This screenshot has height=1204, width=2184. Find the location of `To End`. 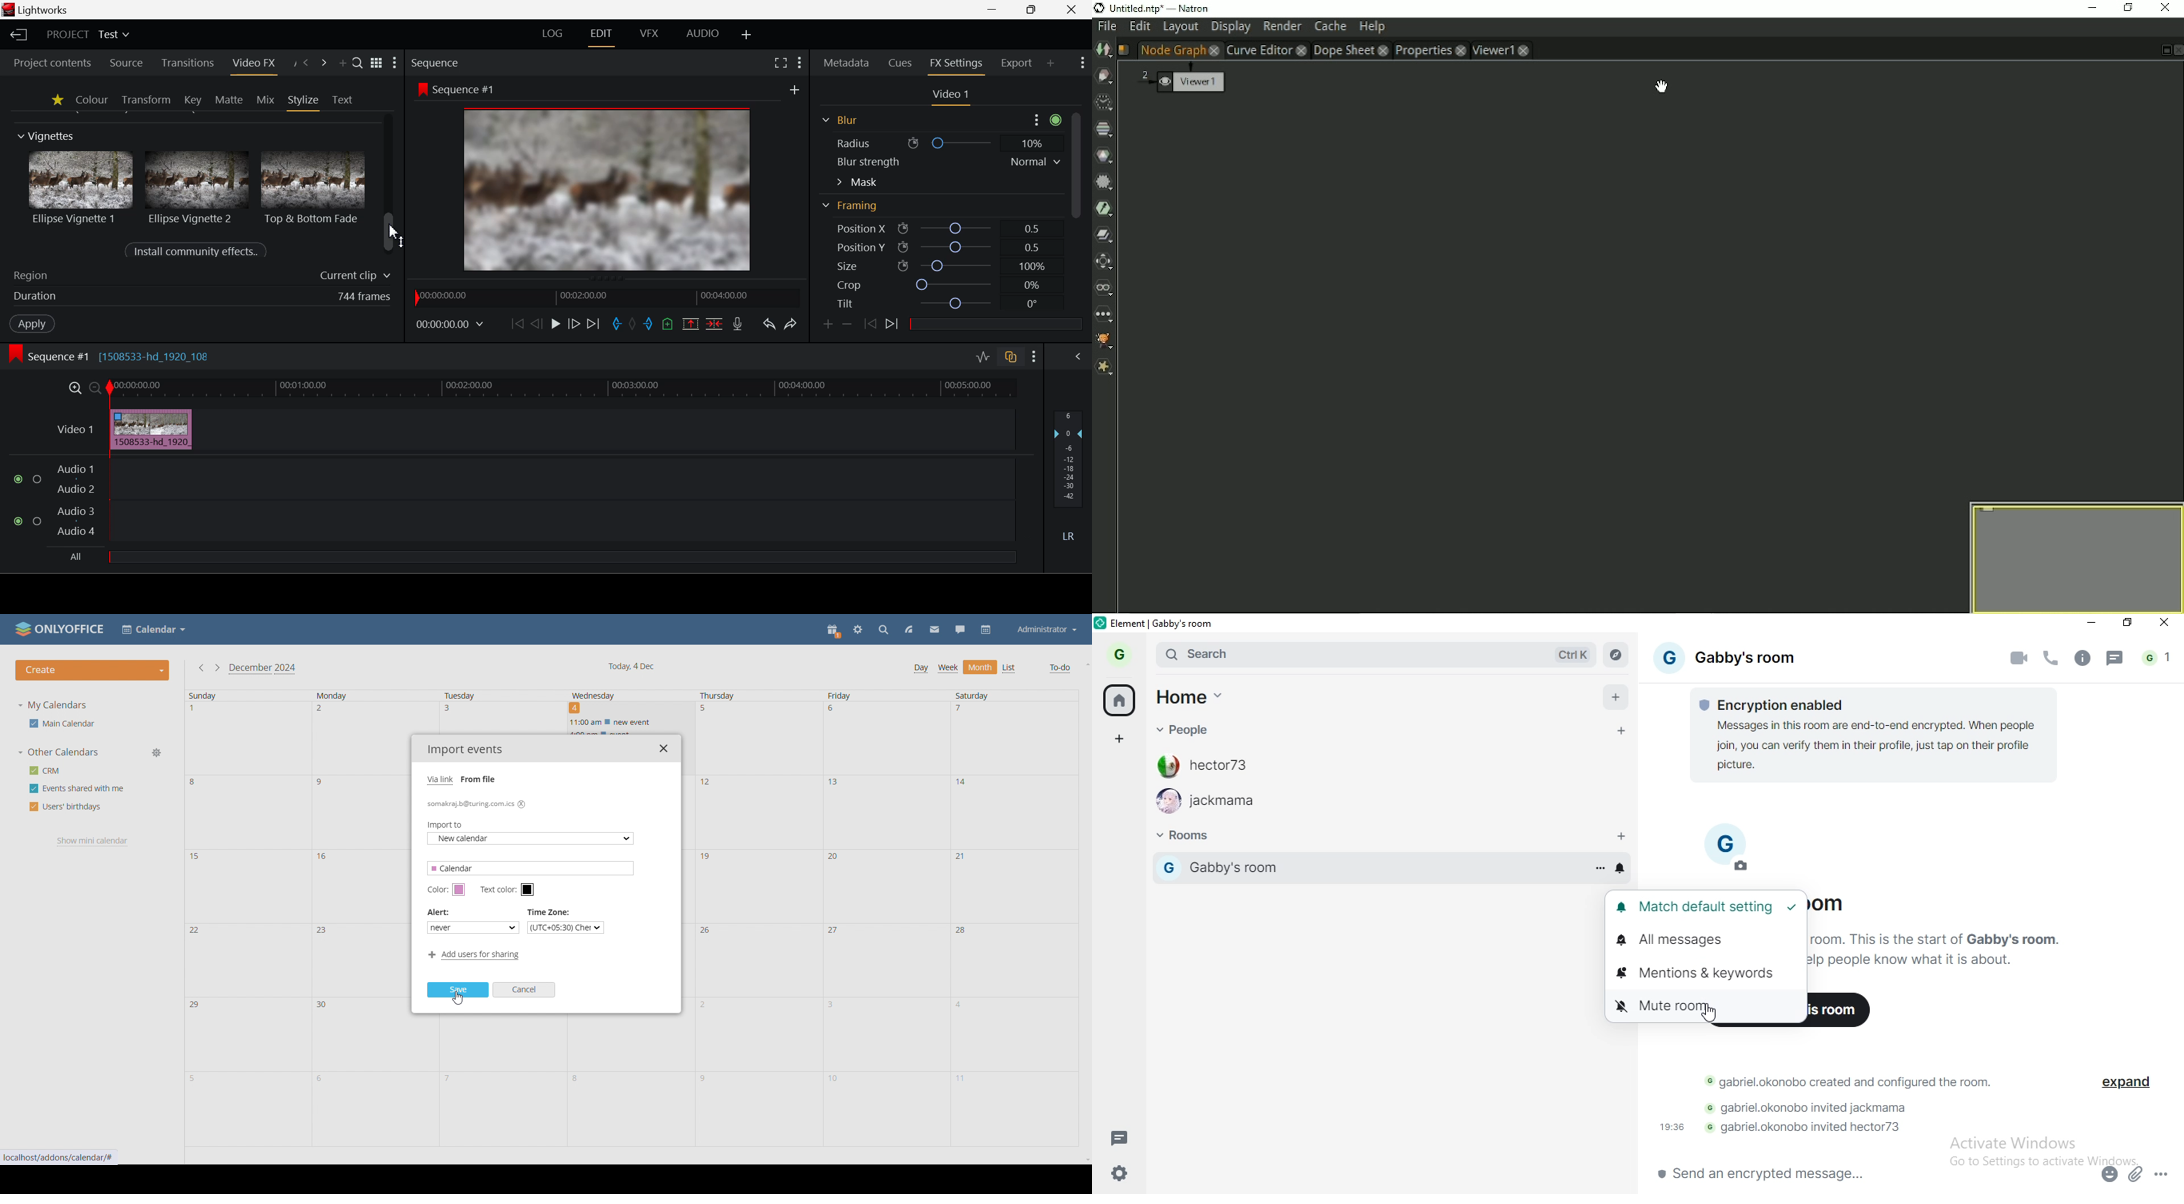

To End is located at coordinates (594, 322).